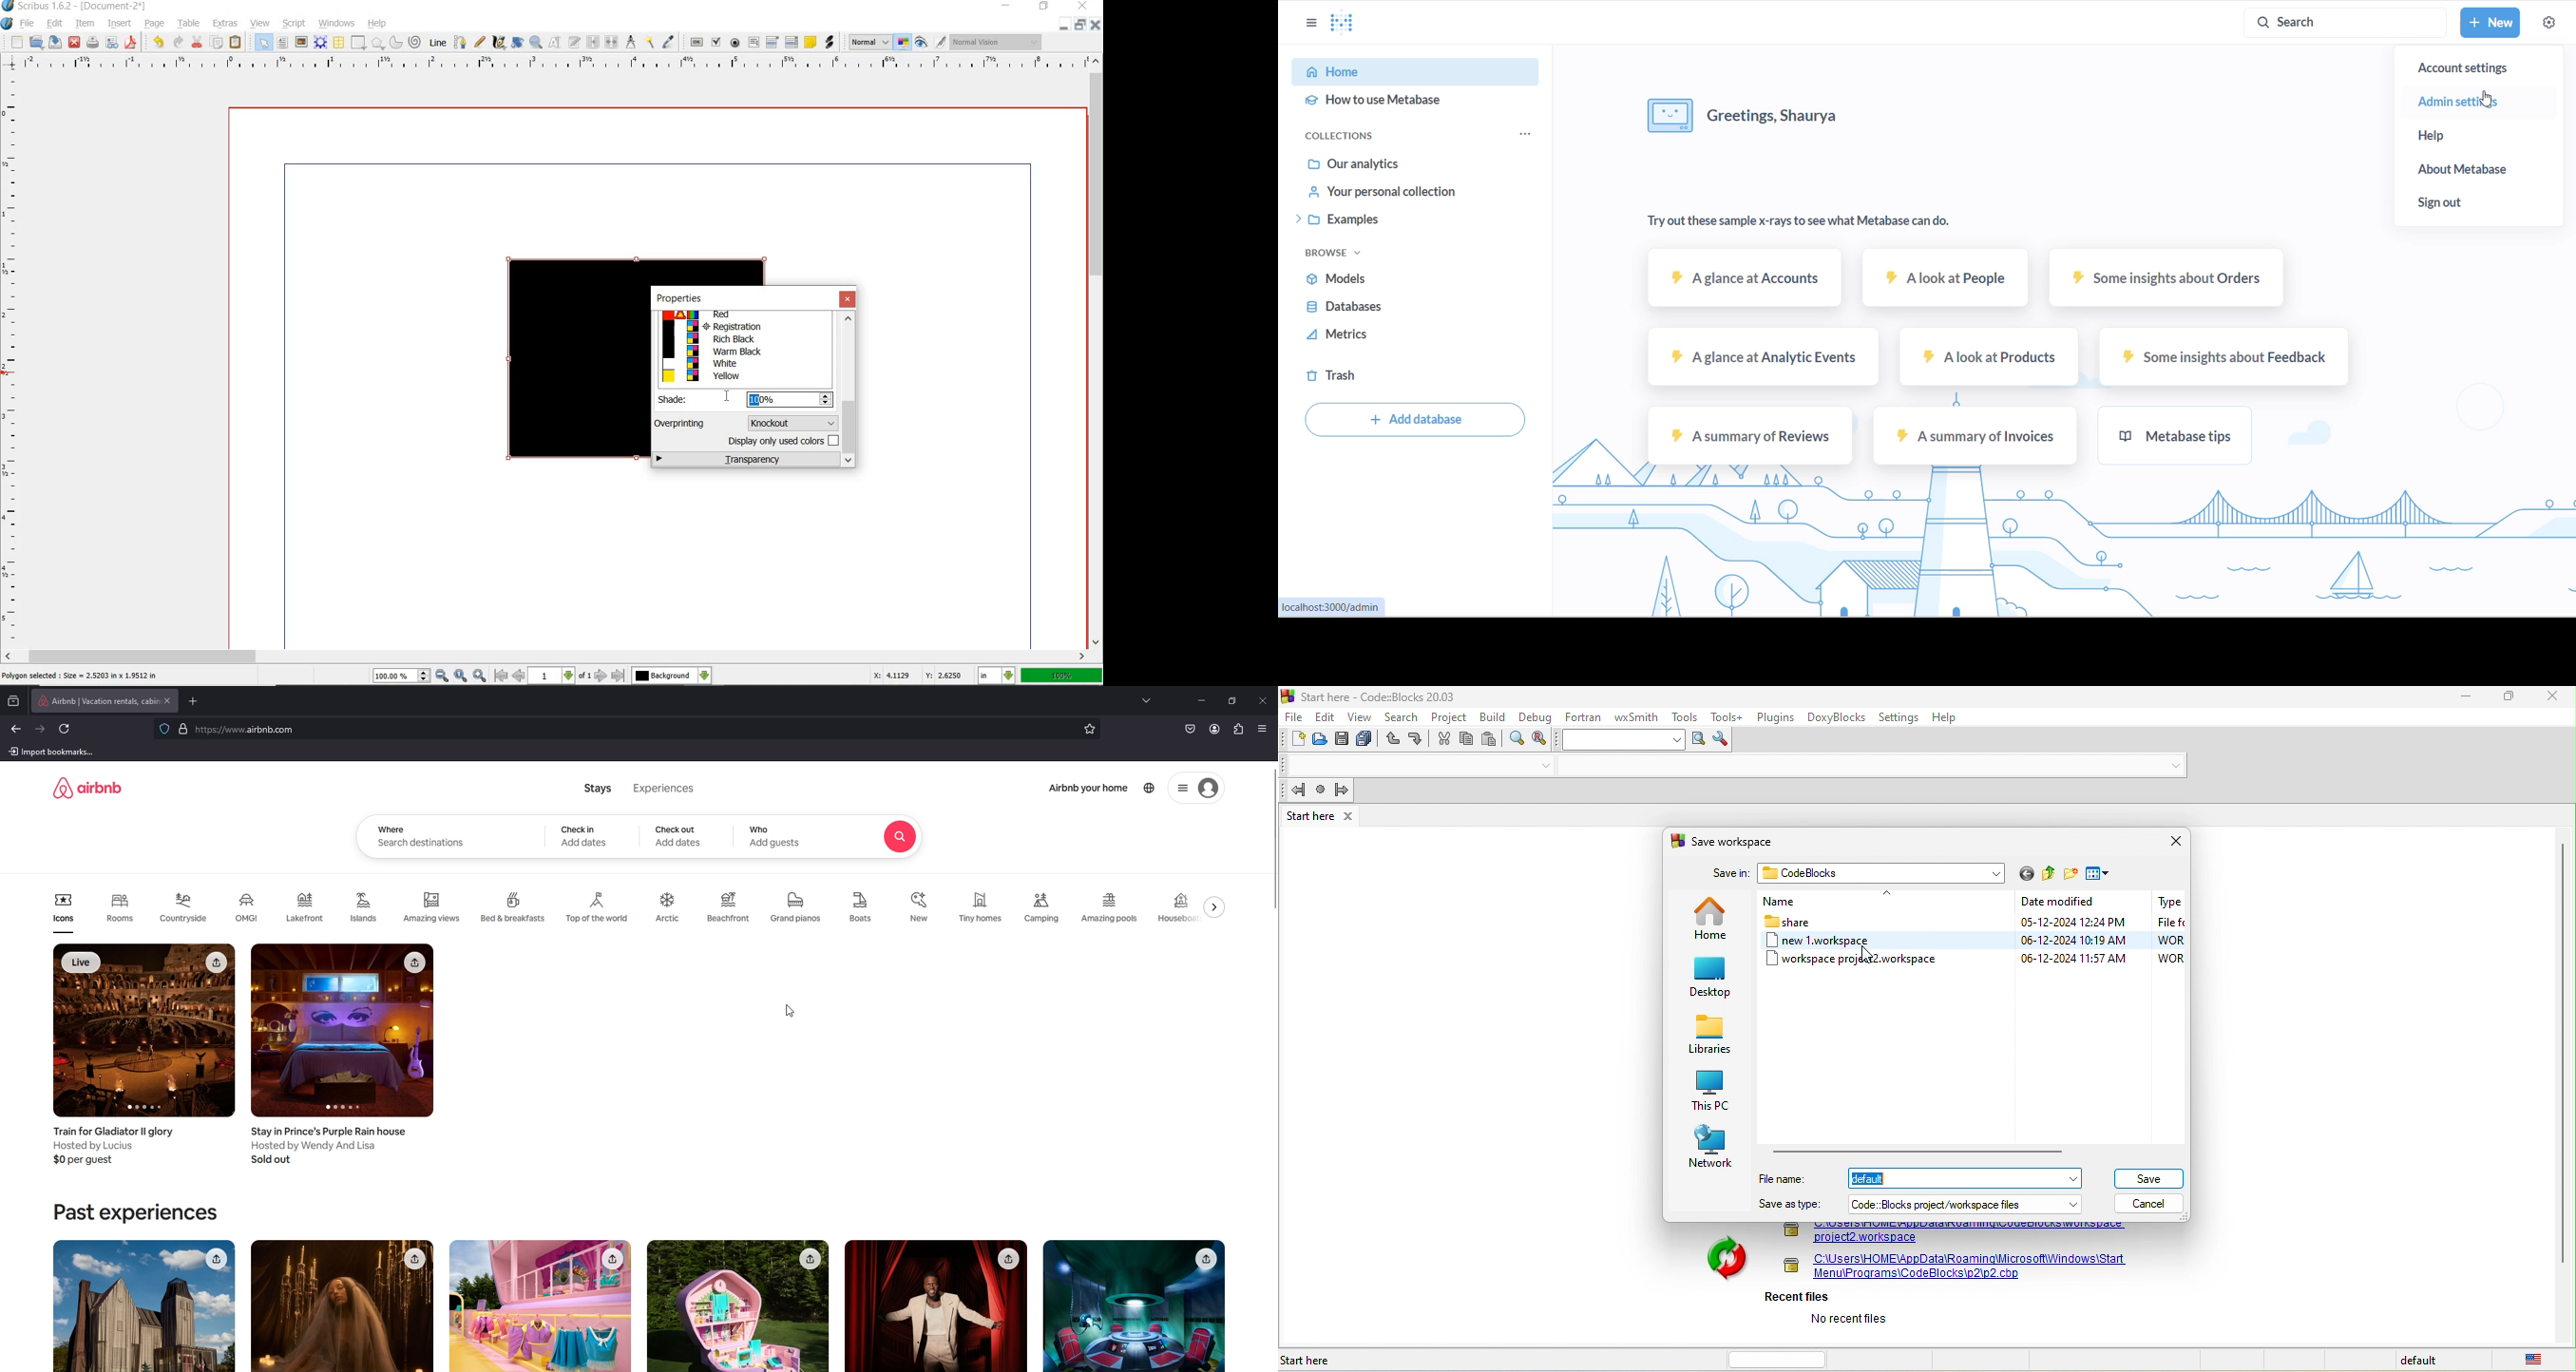 The width and height of the screenshot is (2576, 1372). I want to click on measurement, so click(633, 43).